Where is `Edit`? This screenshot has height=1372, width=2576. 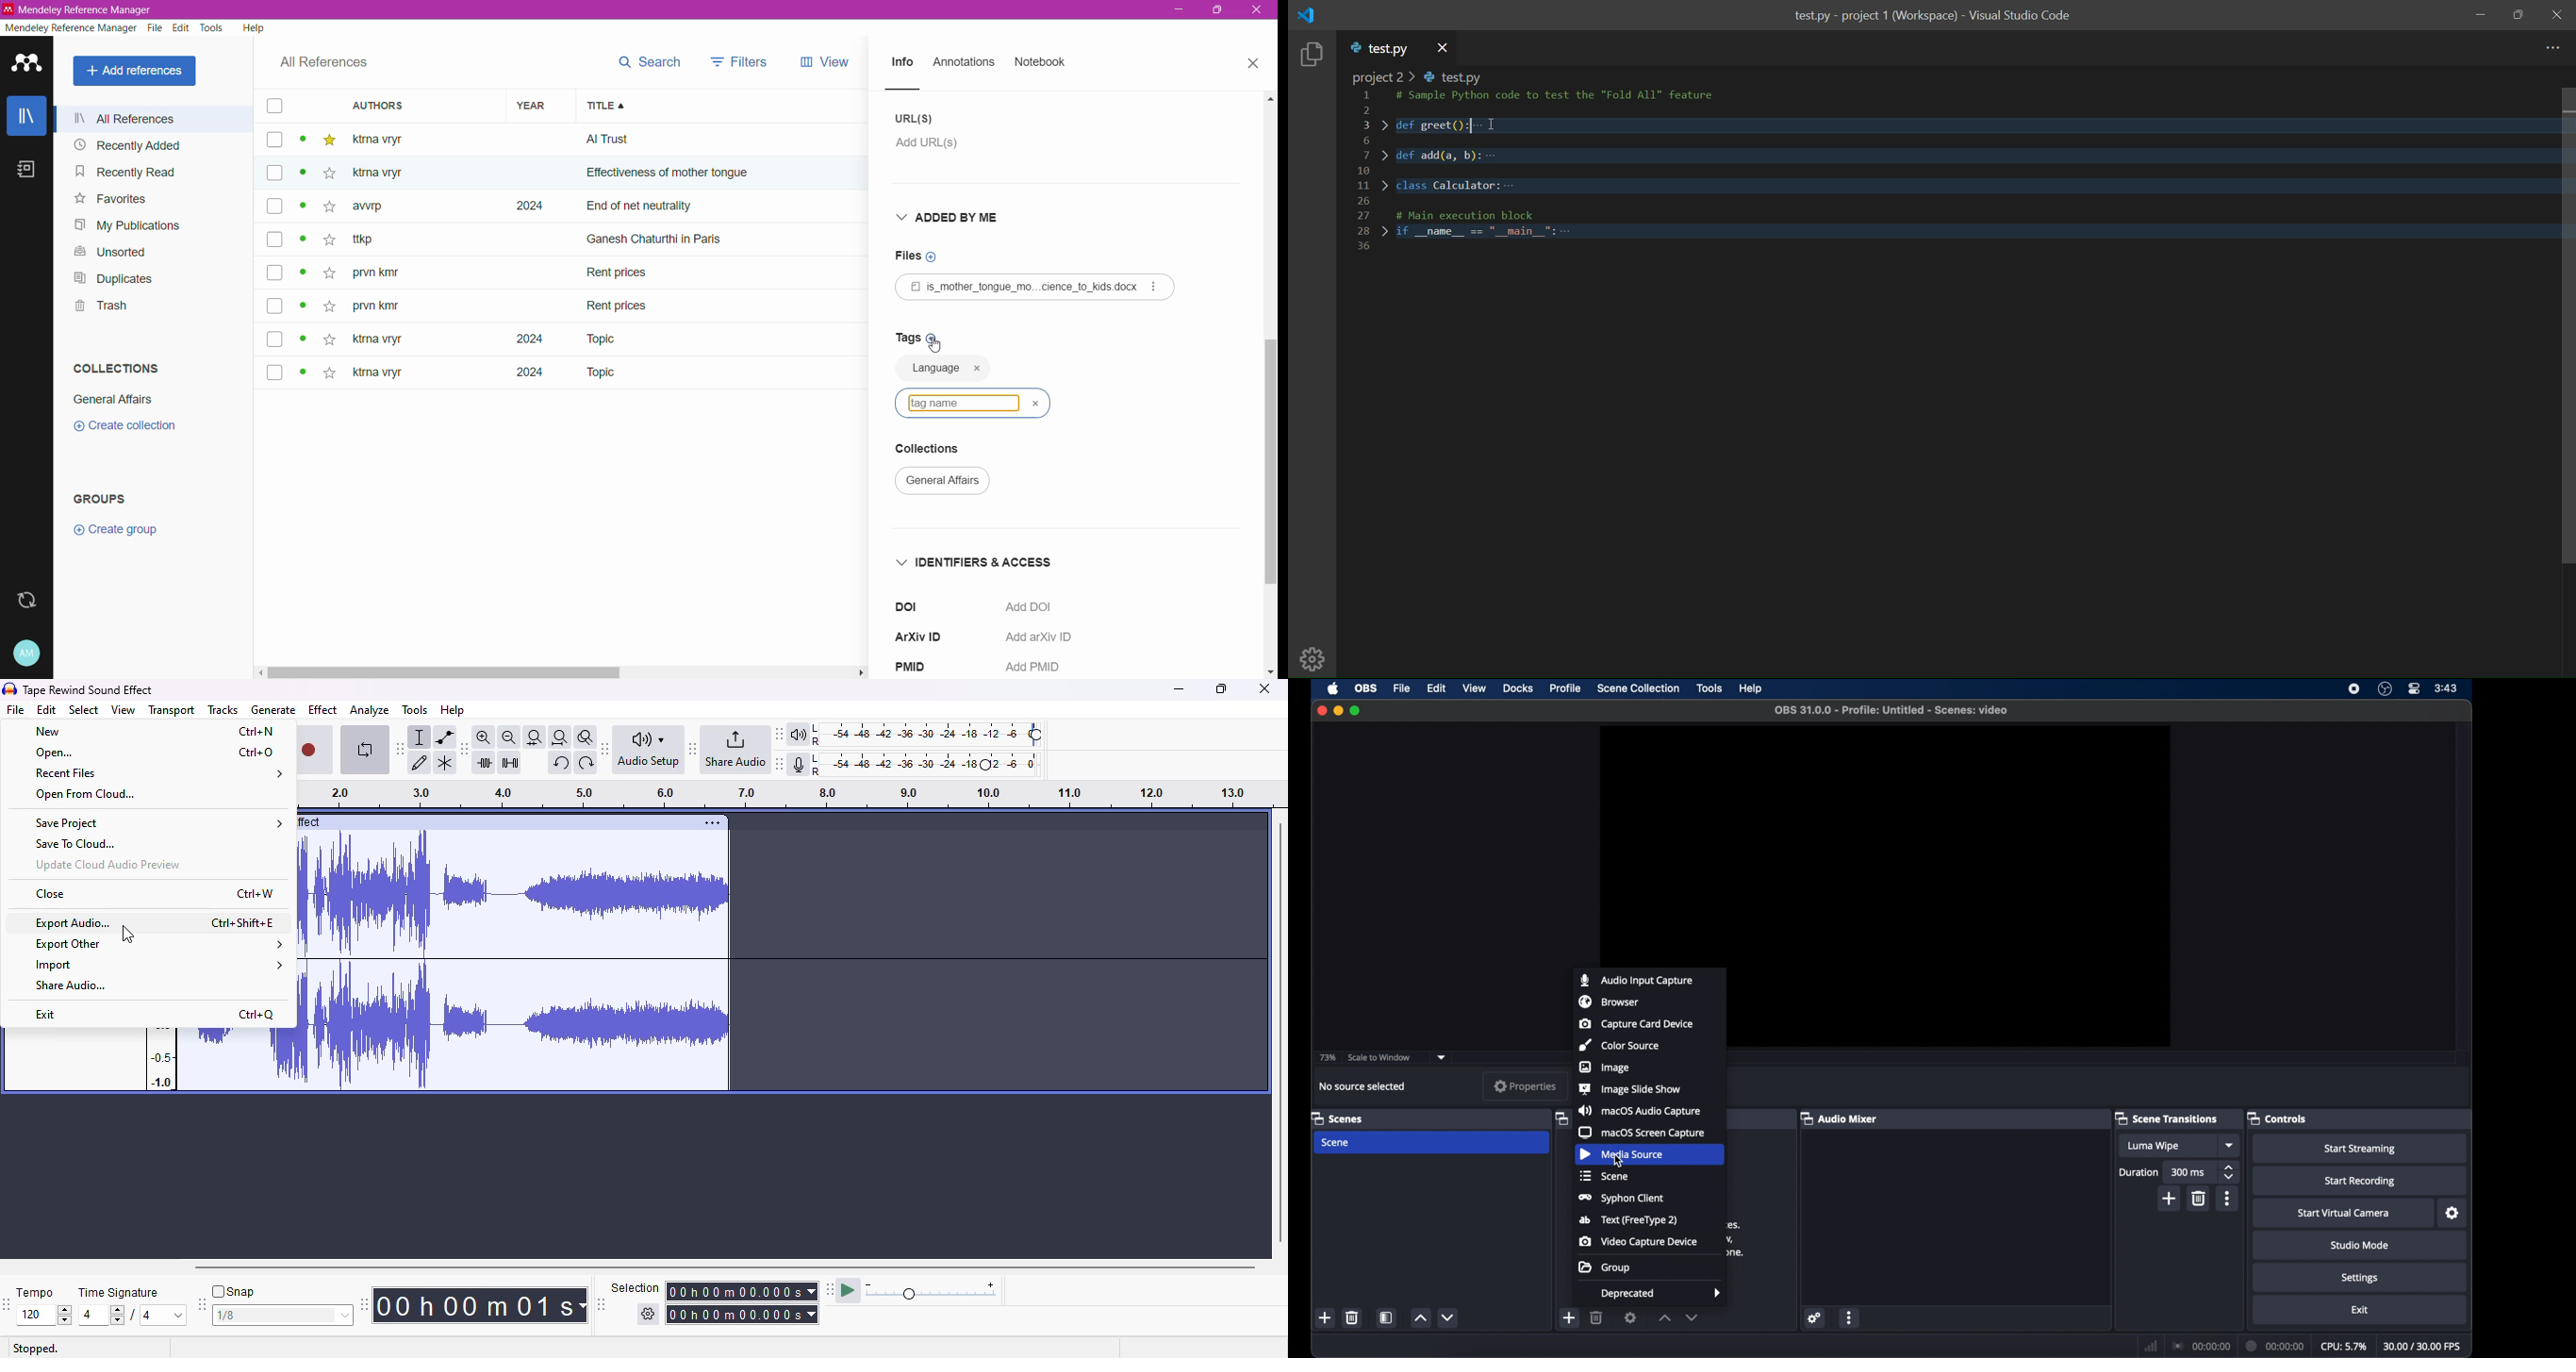
Edit is located at coordinates (182, 28).